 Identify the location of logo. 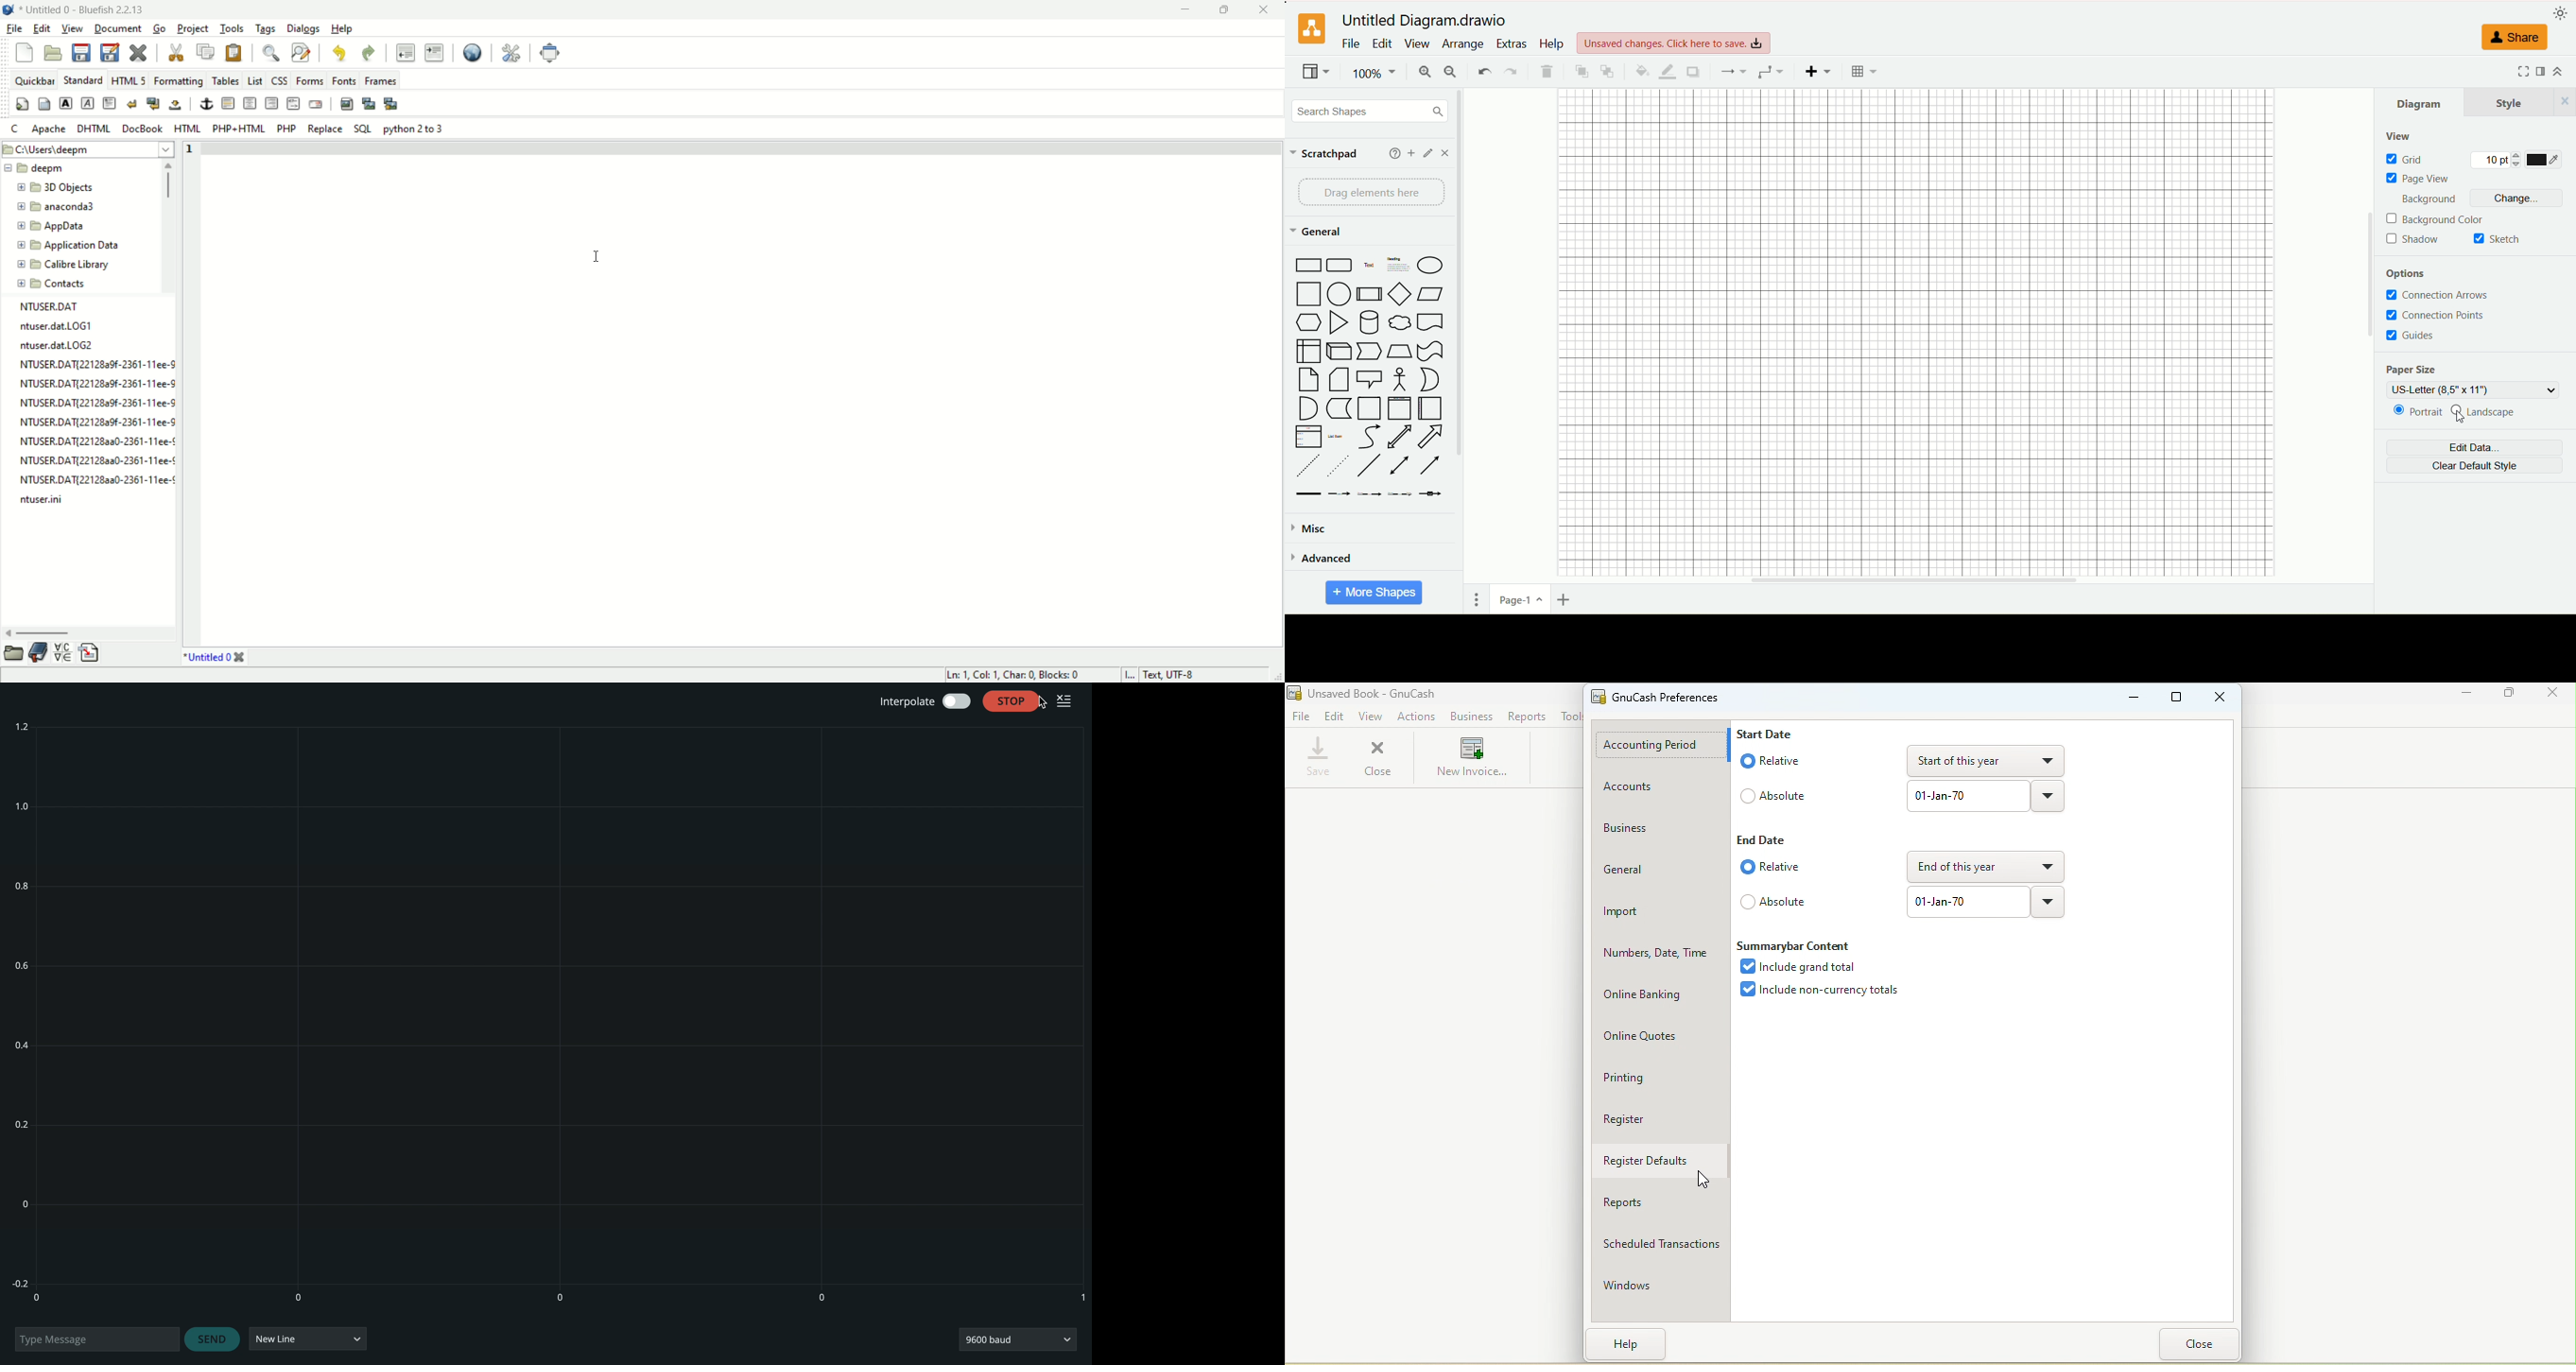
(1311, 28).